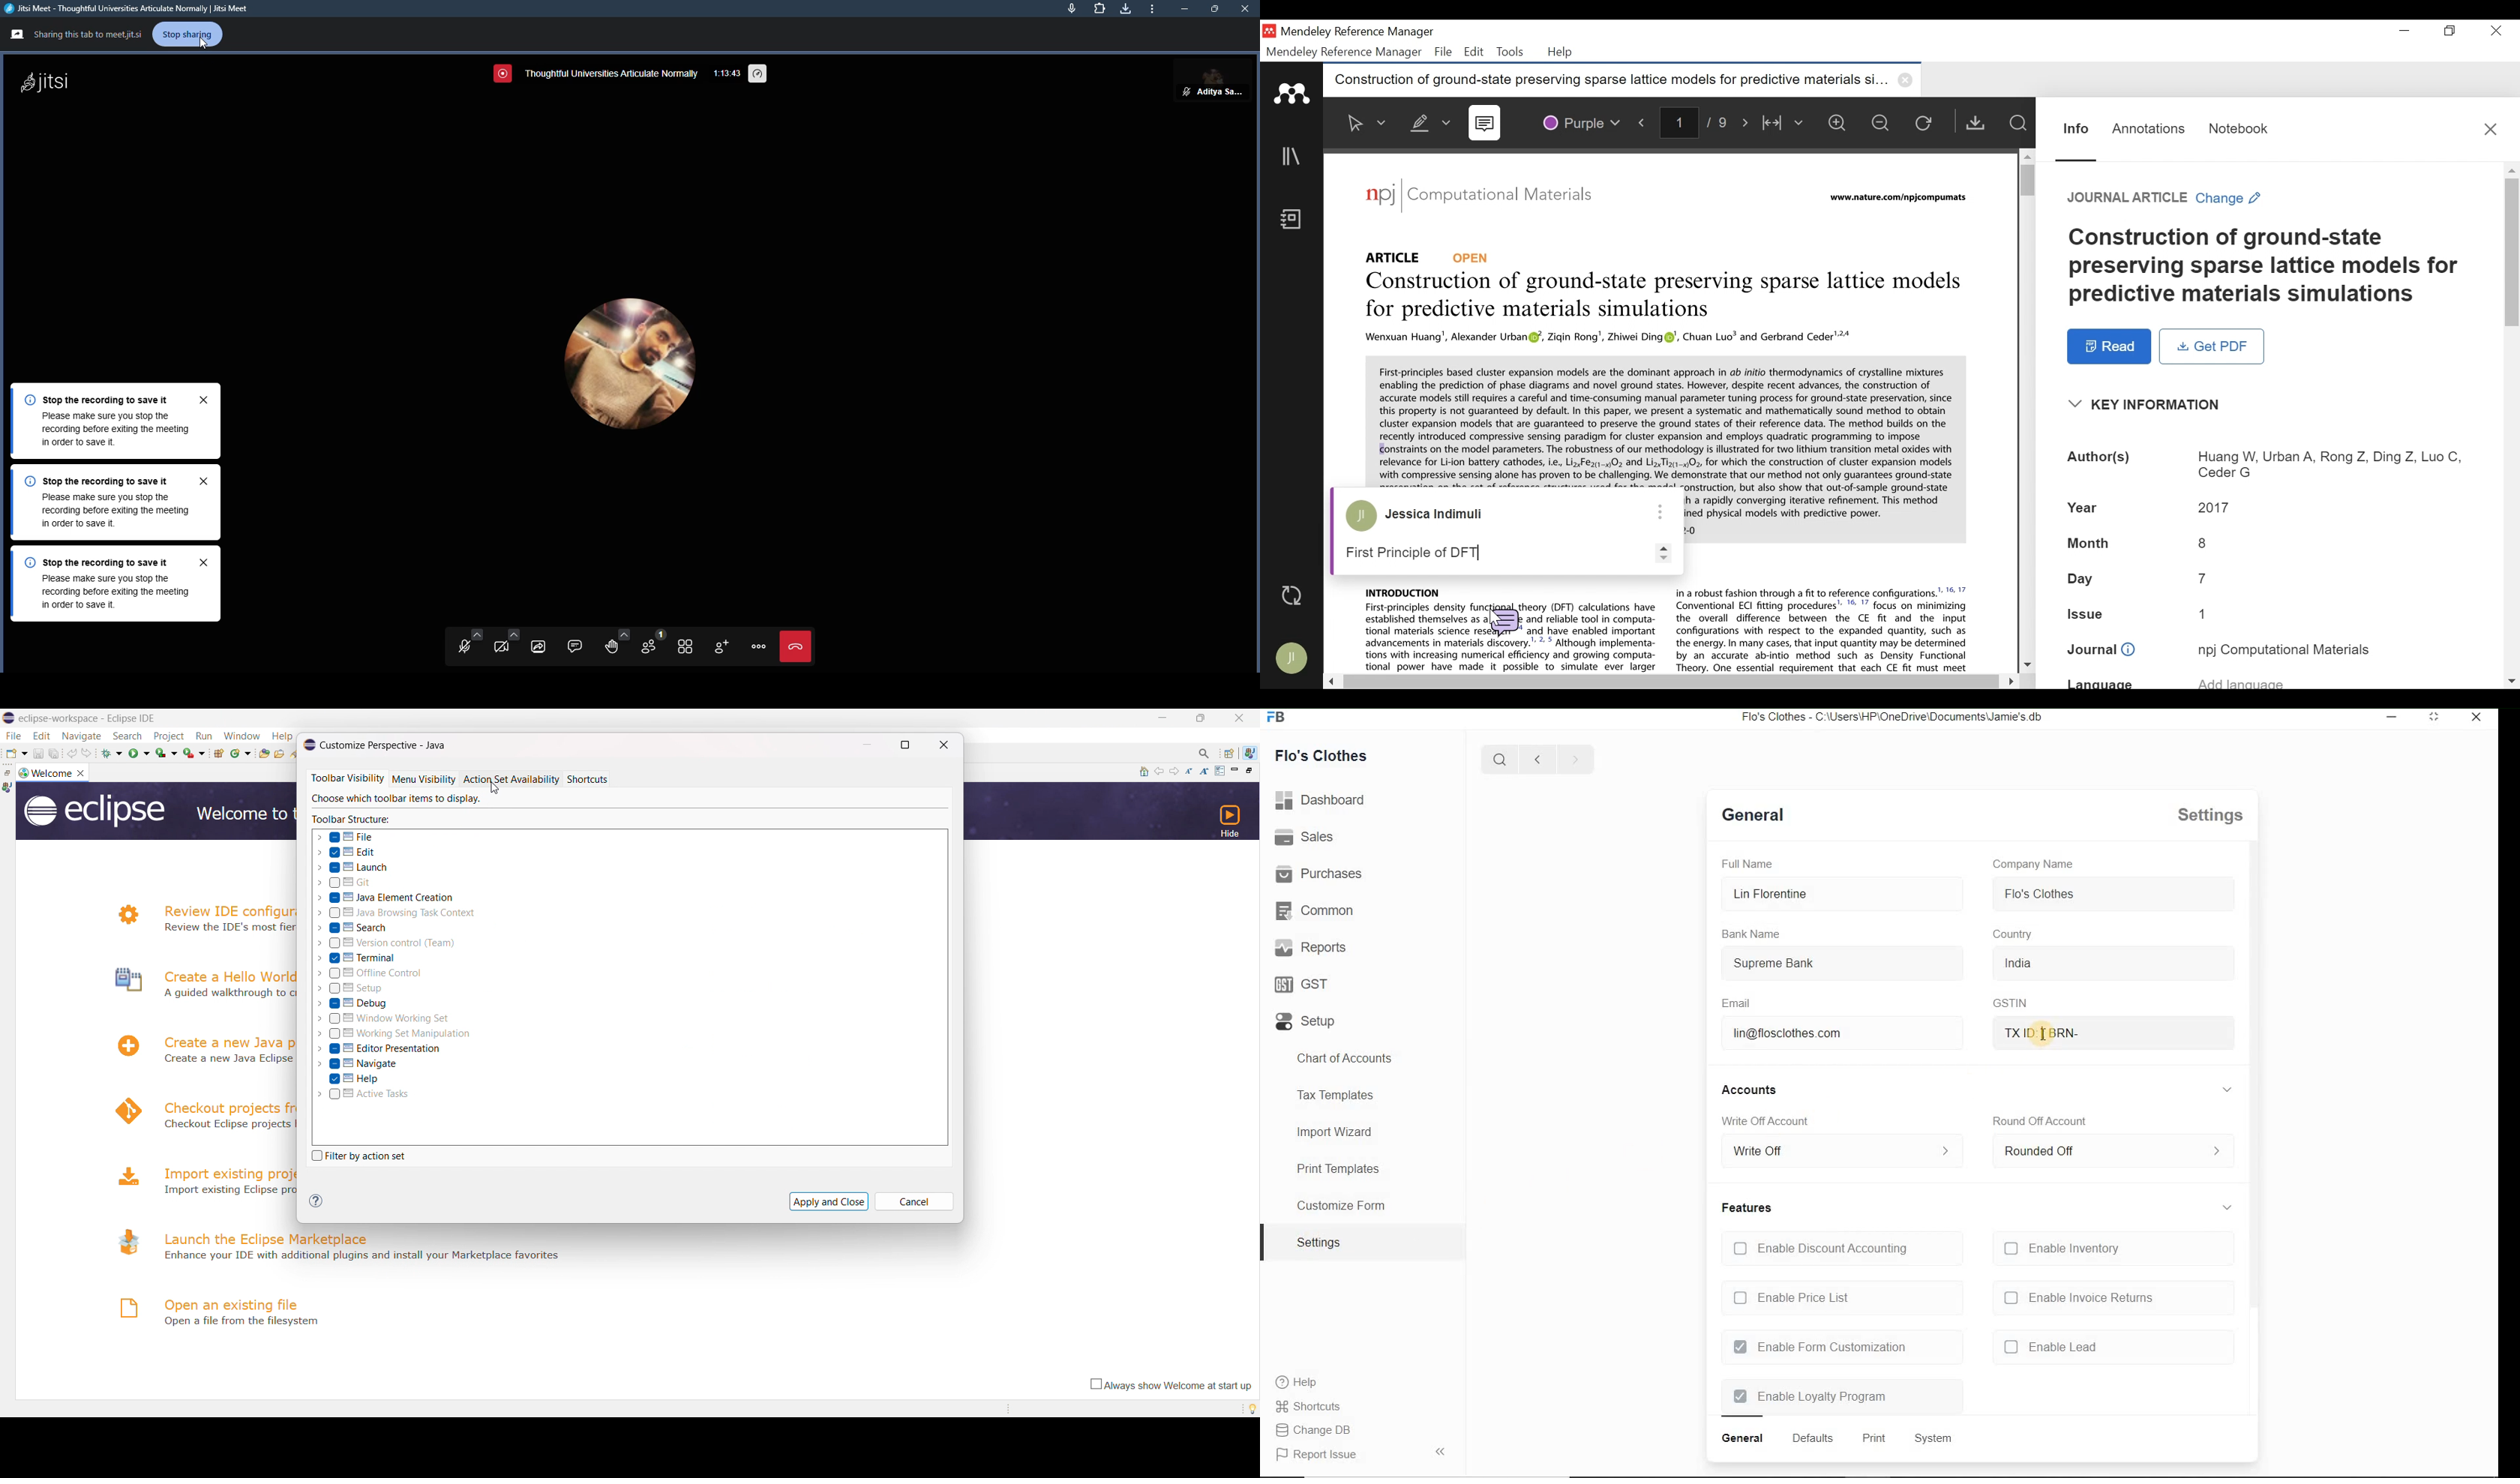  What do you see at coordinates (1582, 121) in the screenshot?
I see `Color` at bounding box center [1582, 121].